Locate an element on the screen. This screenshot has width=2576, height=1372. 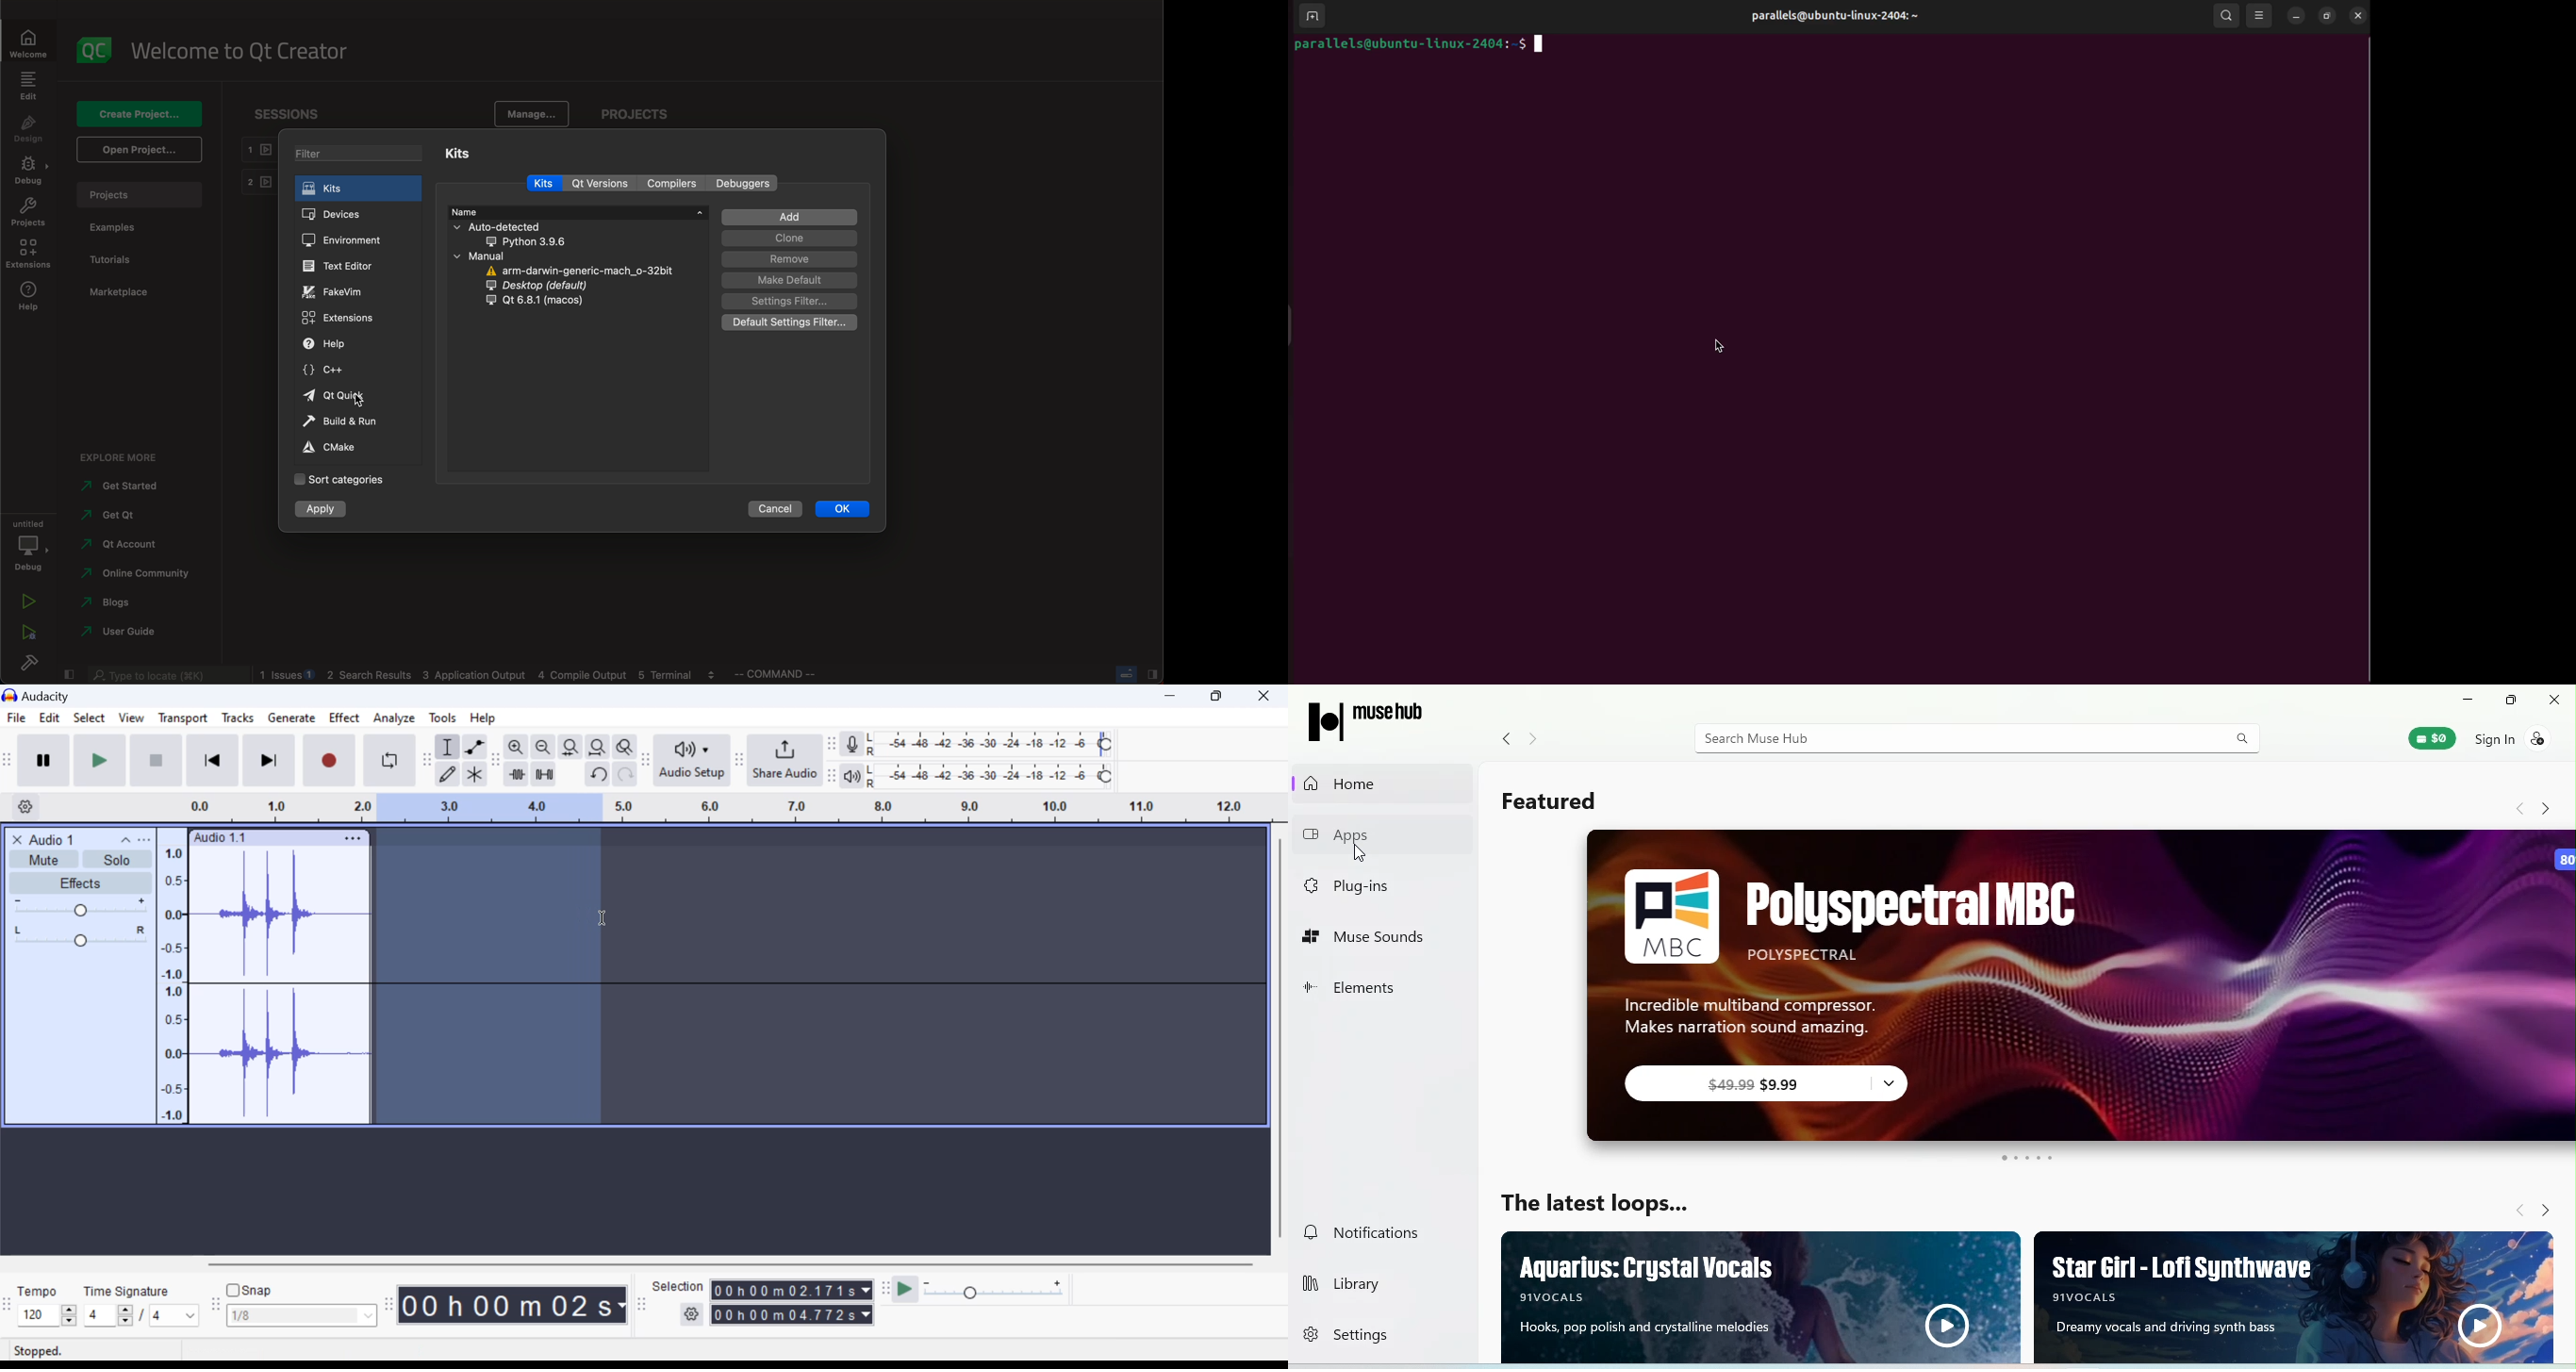
Audio Setup is located at coordinates (691, 760).